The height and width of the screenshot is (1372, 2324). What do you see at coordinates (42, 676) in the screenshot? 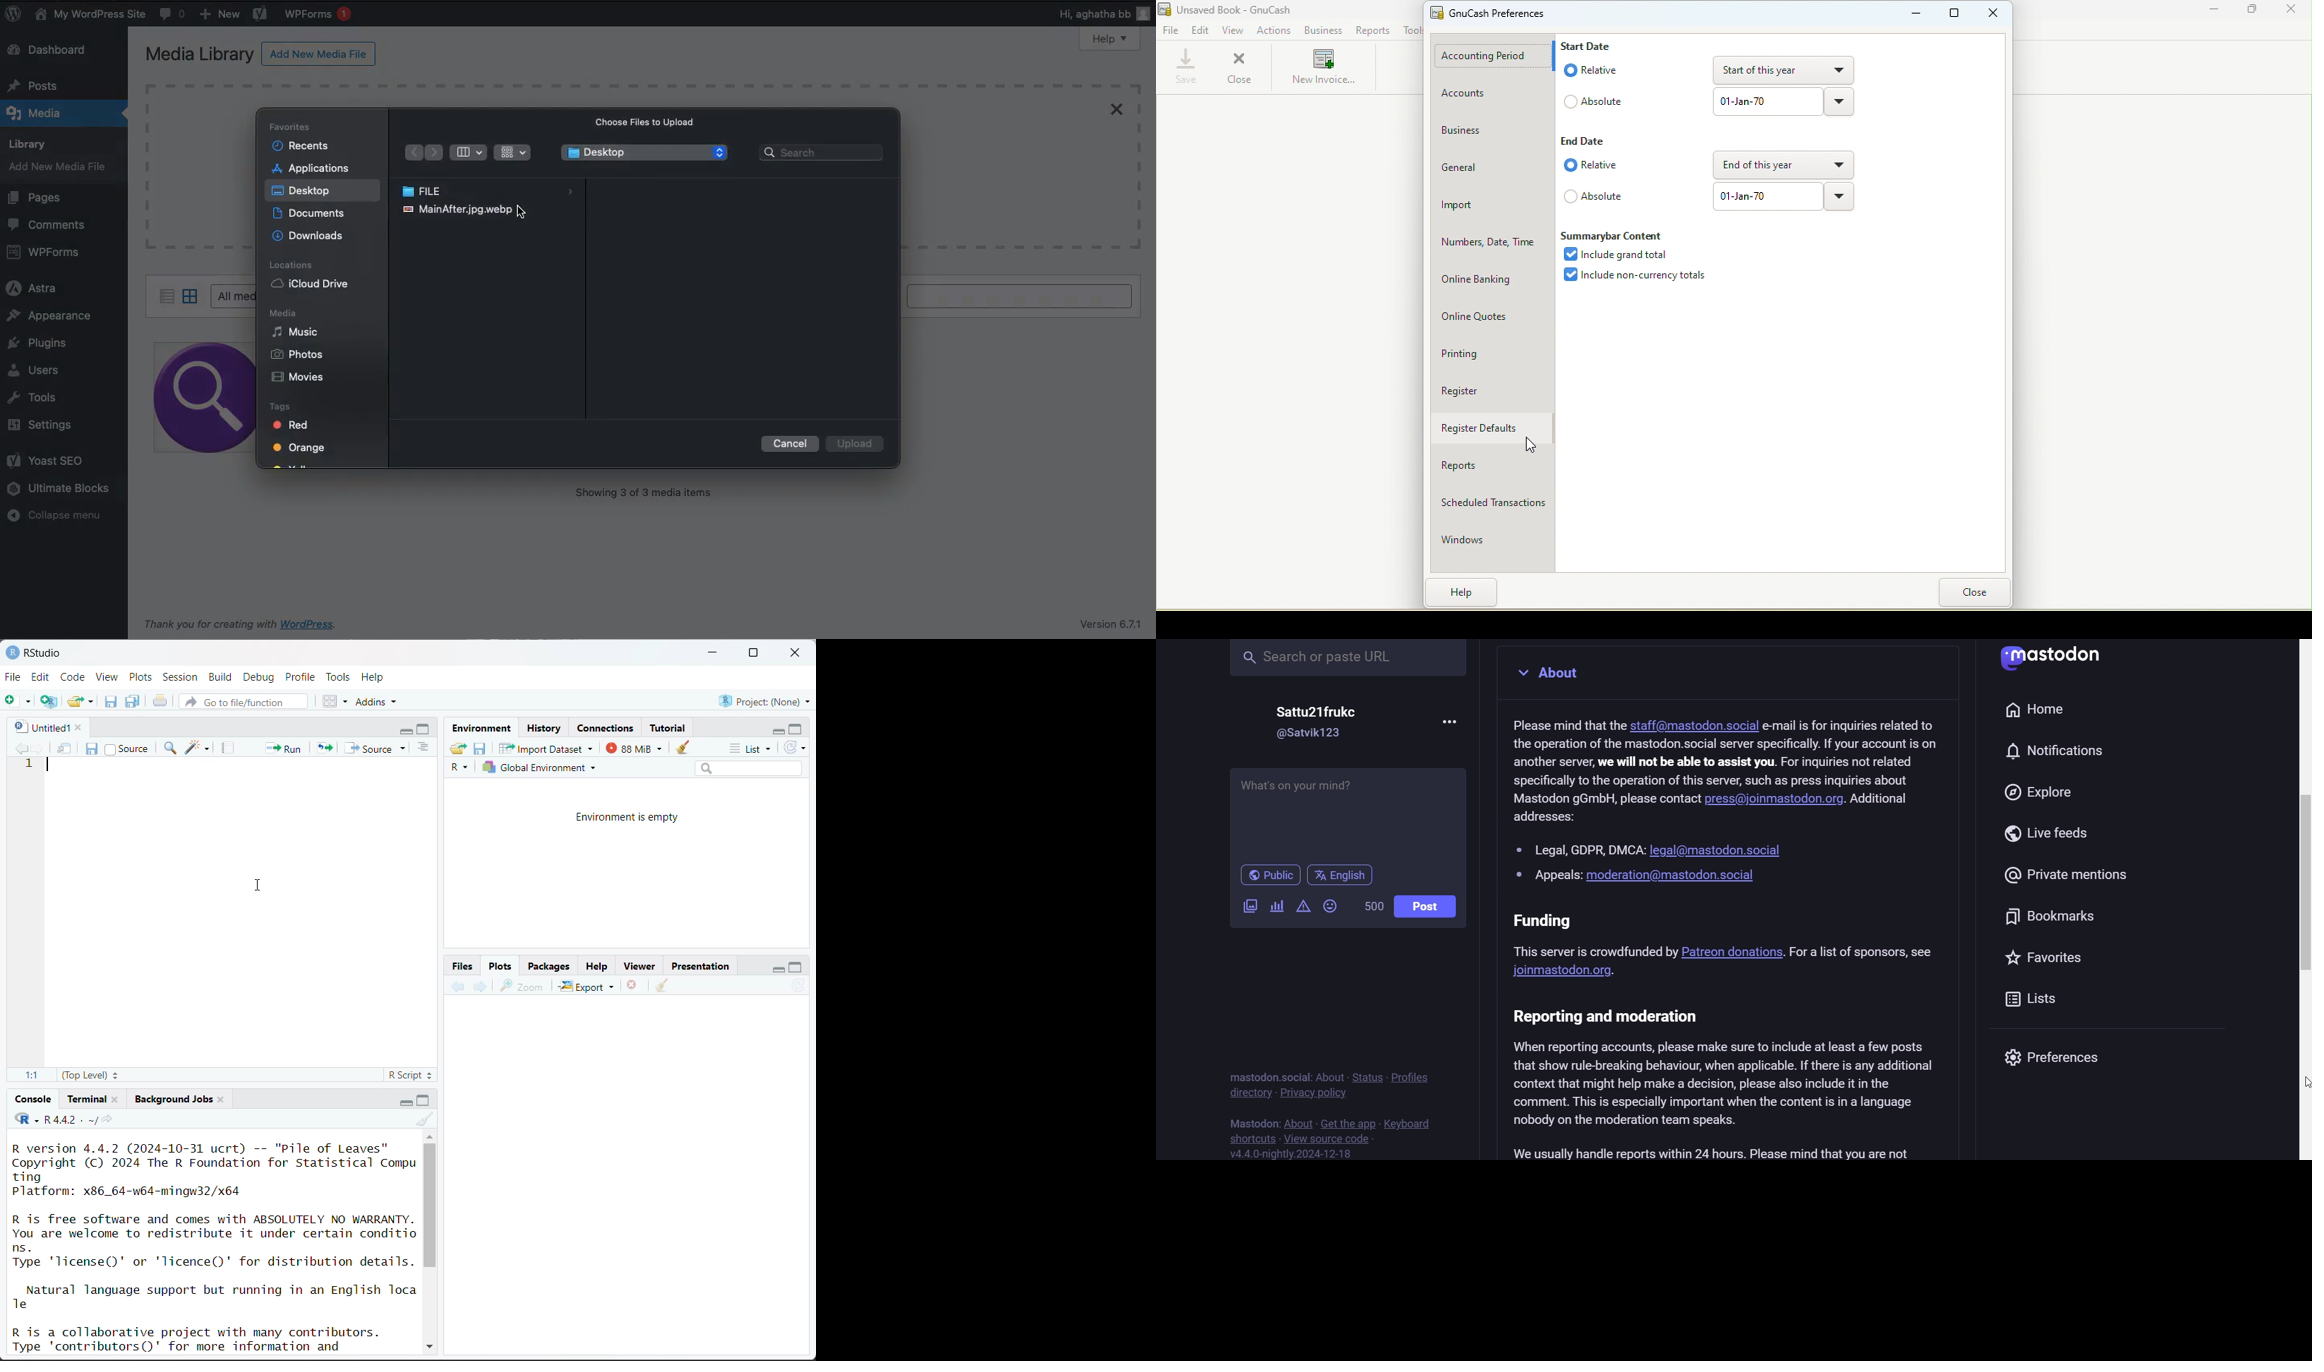
I see `Edit` at bounding box center [42, 676].